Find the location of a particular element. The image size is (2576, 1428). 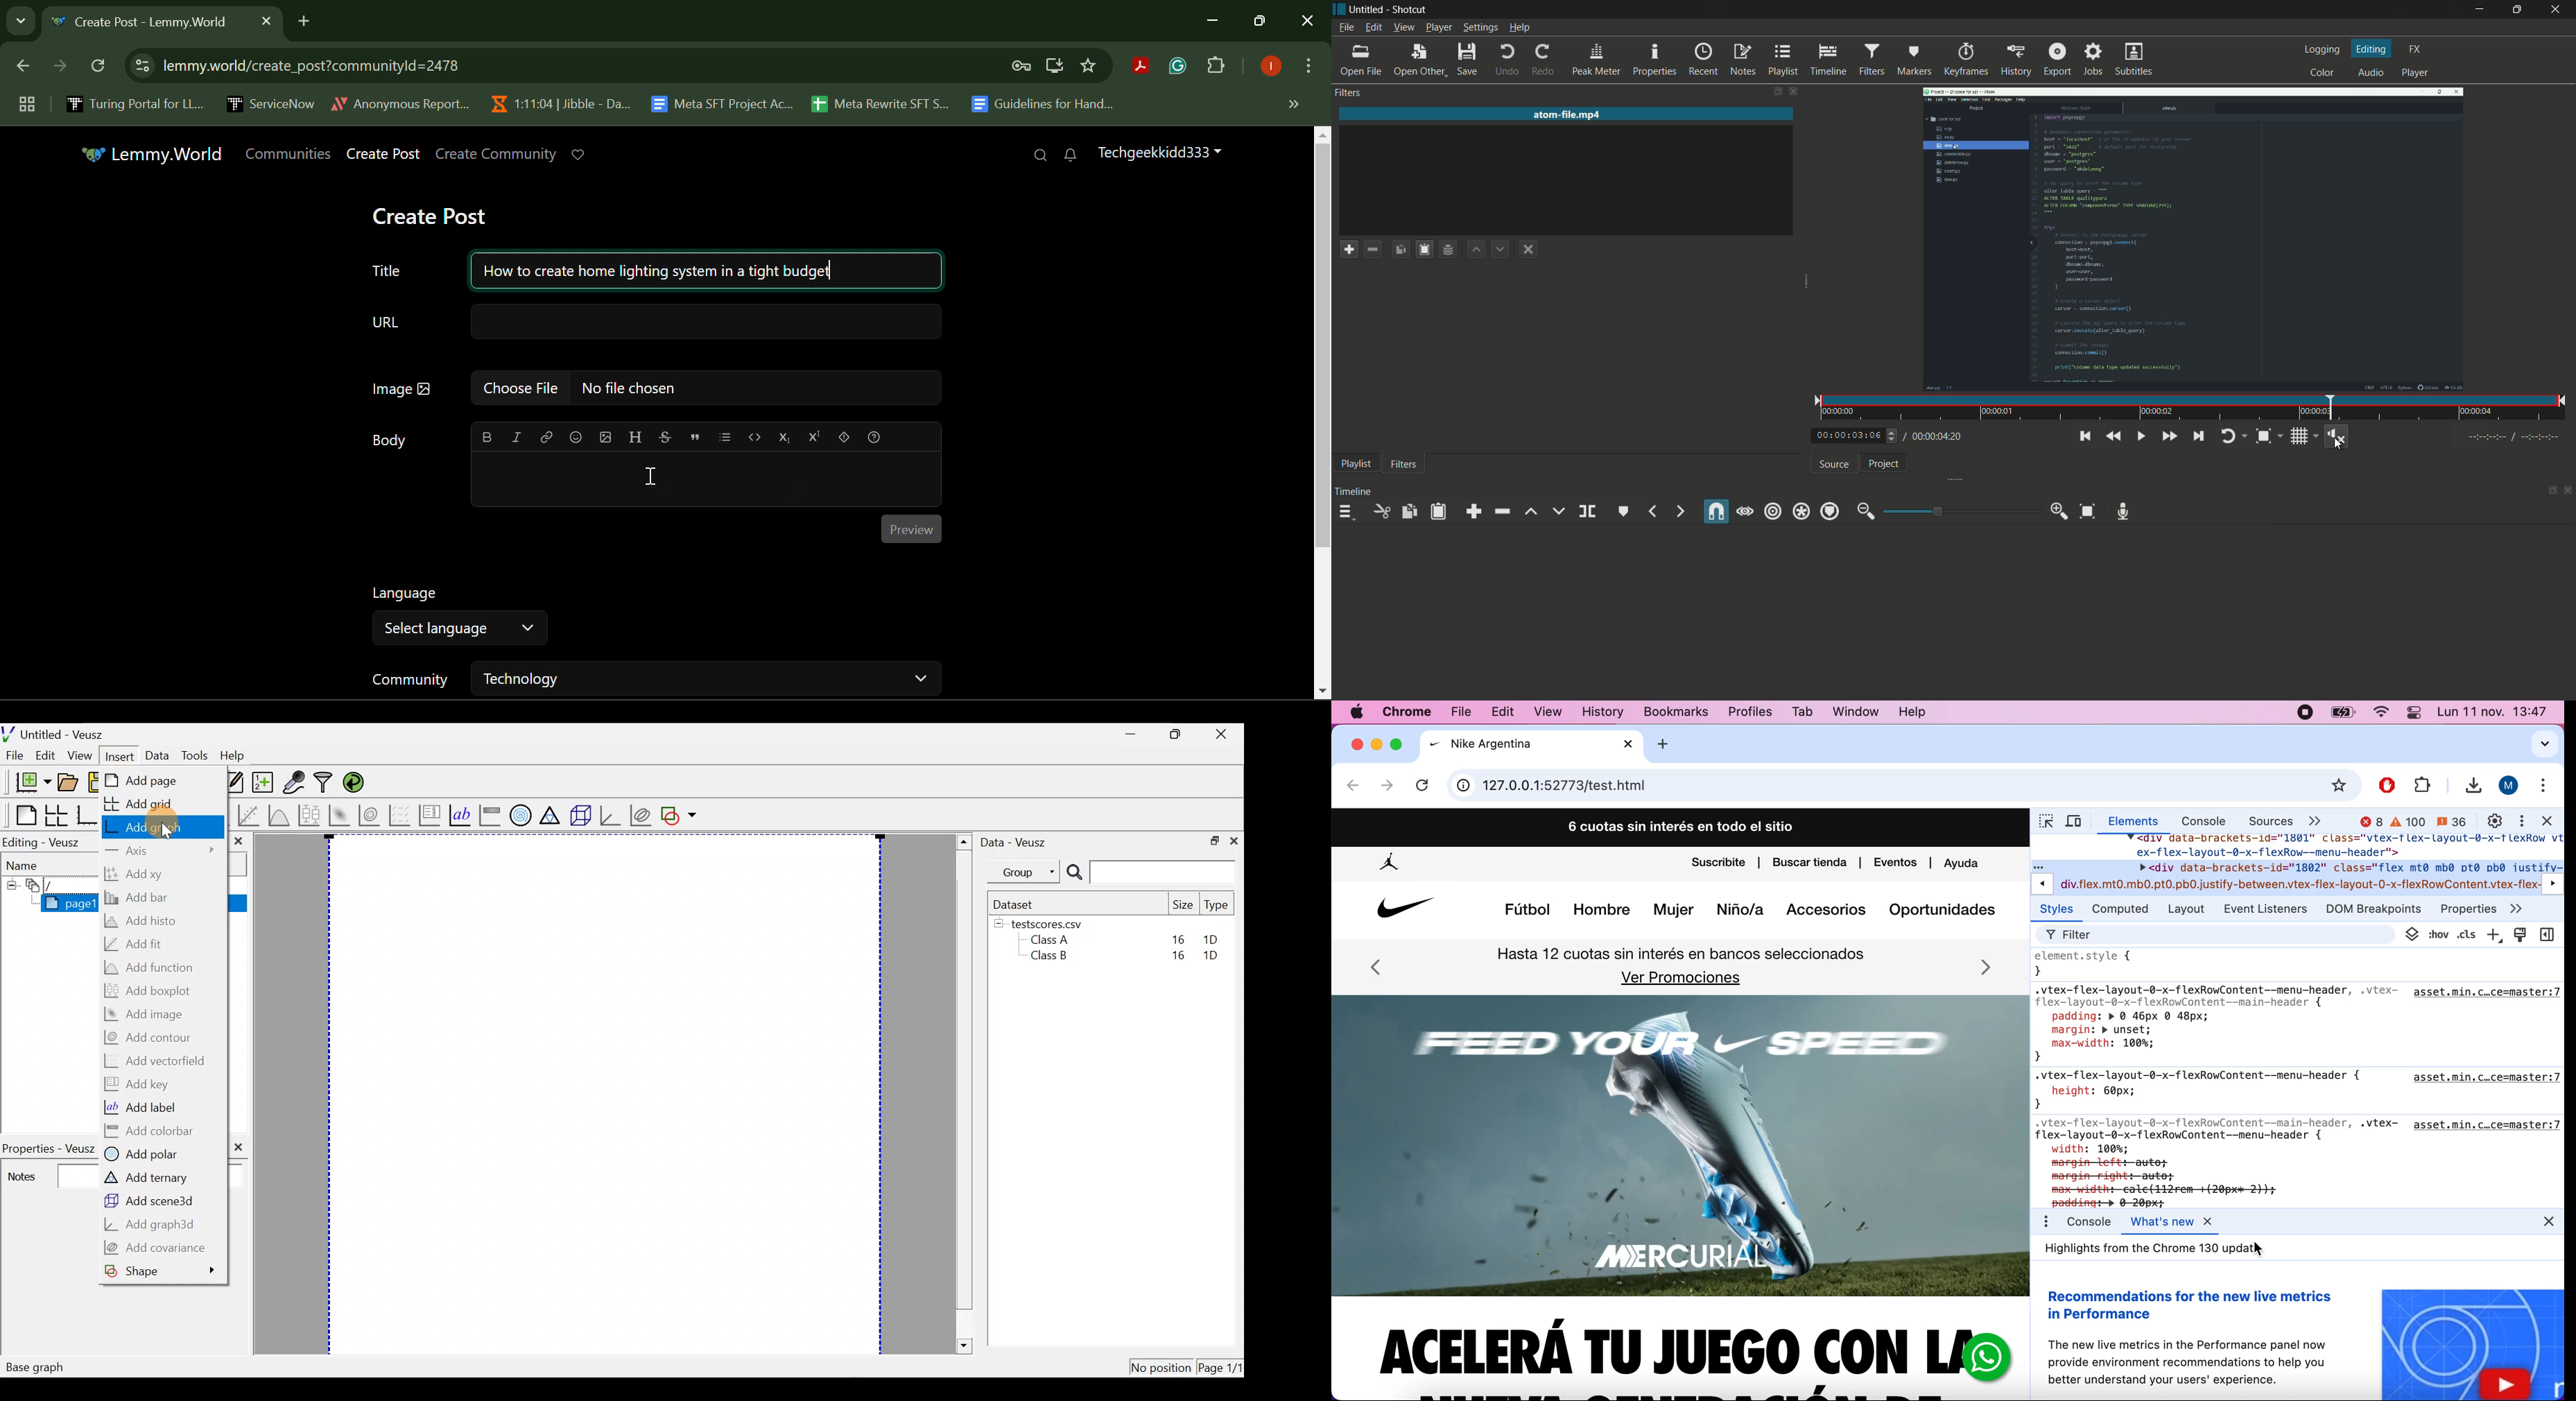

Add Tab is located at coordinates (304, 19).